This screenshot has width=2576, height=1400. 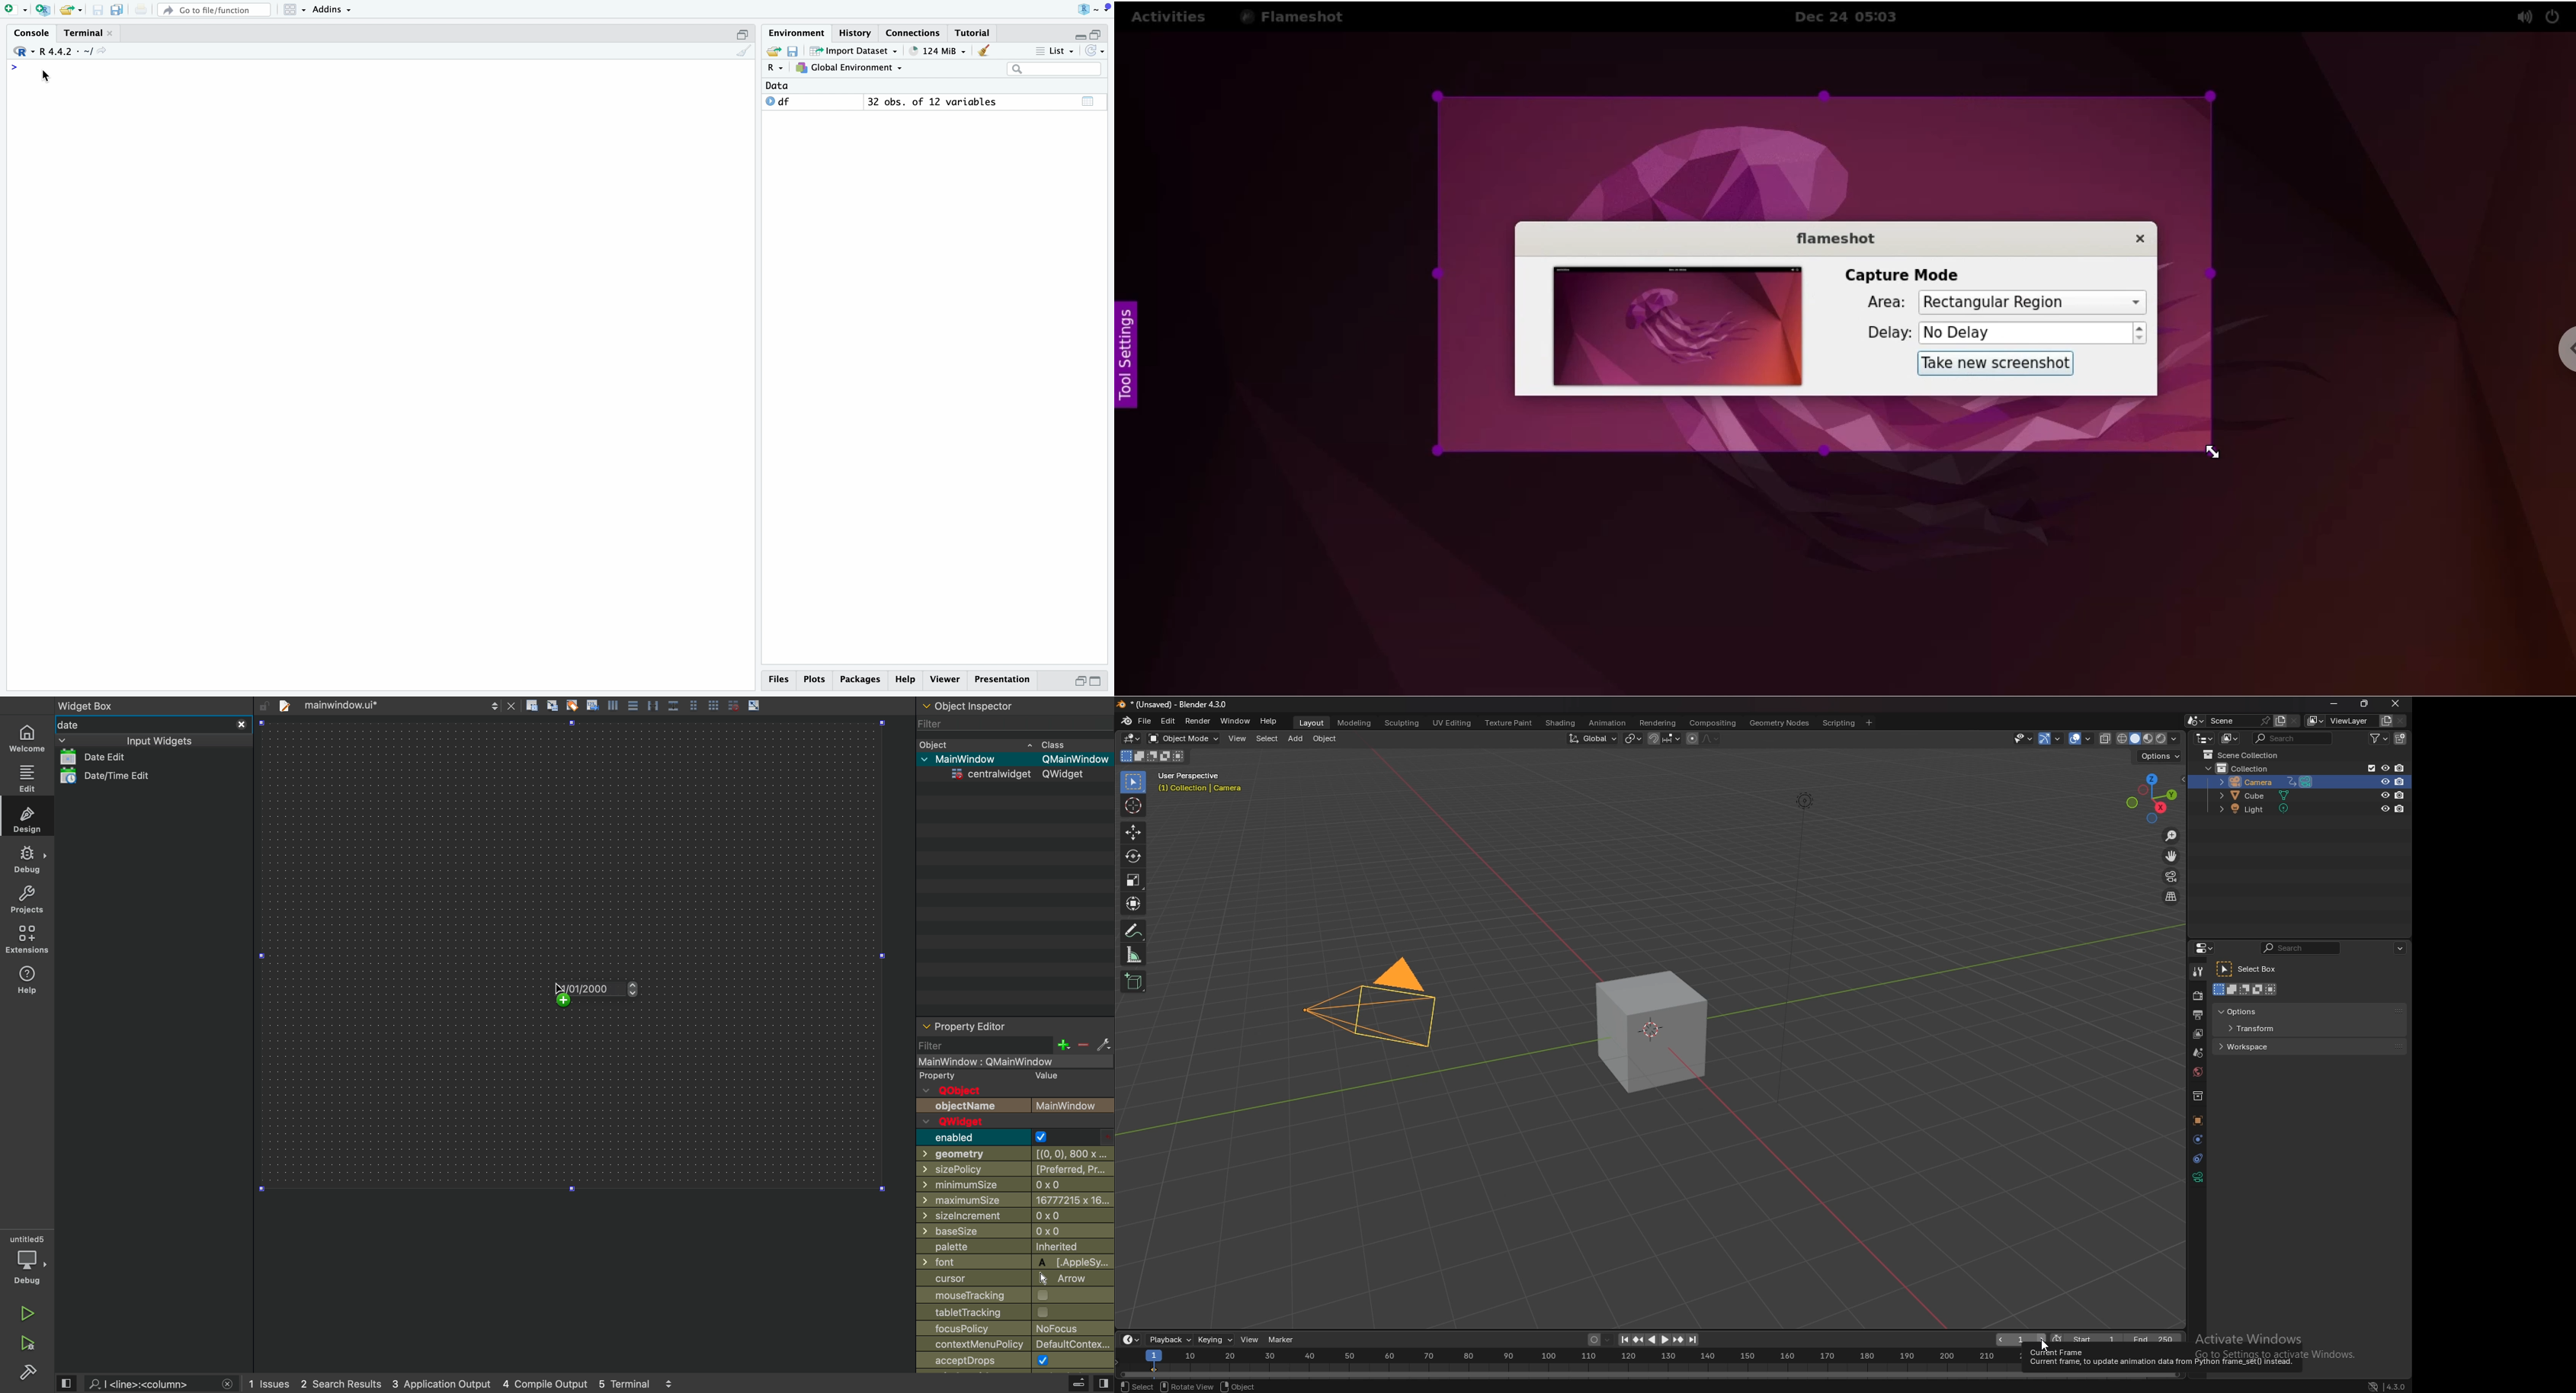 What do you see at coordinates (1089, 101) in the screenshot?
I see `table view` at bounding box center [1089, 101].